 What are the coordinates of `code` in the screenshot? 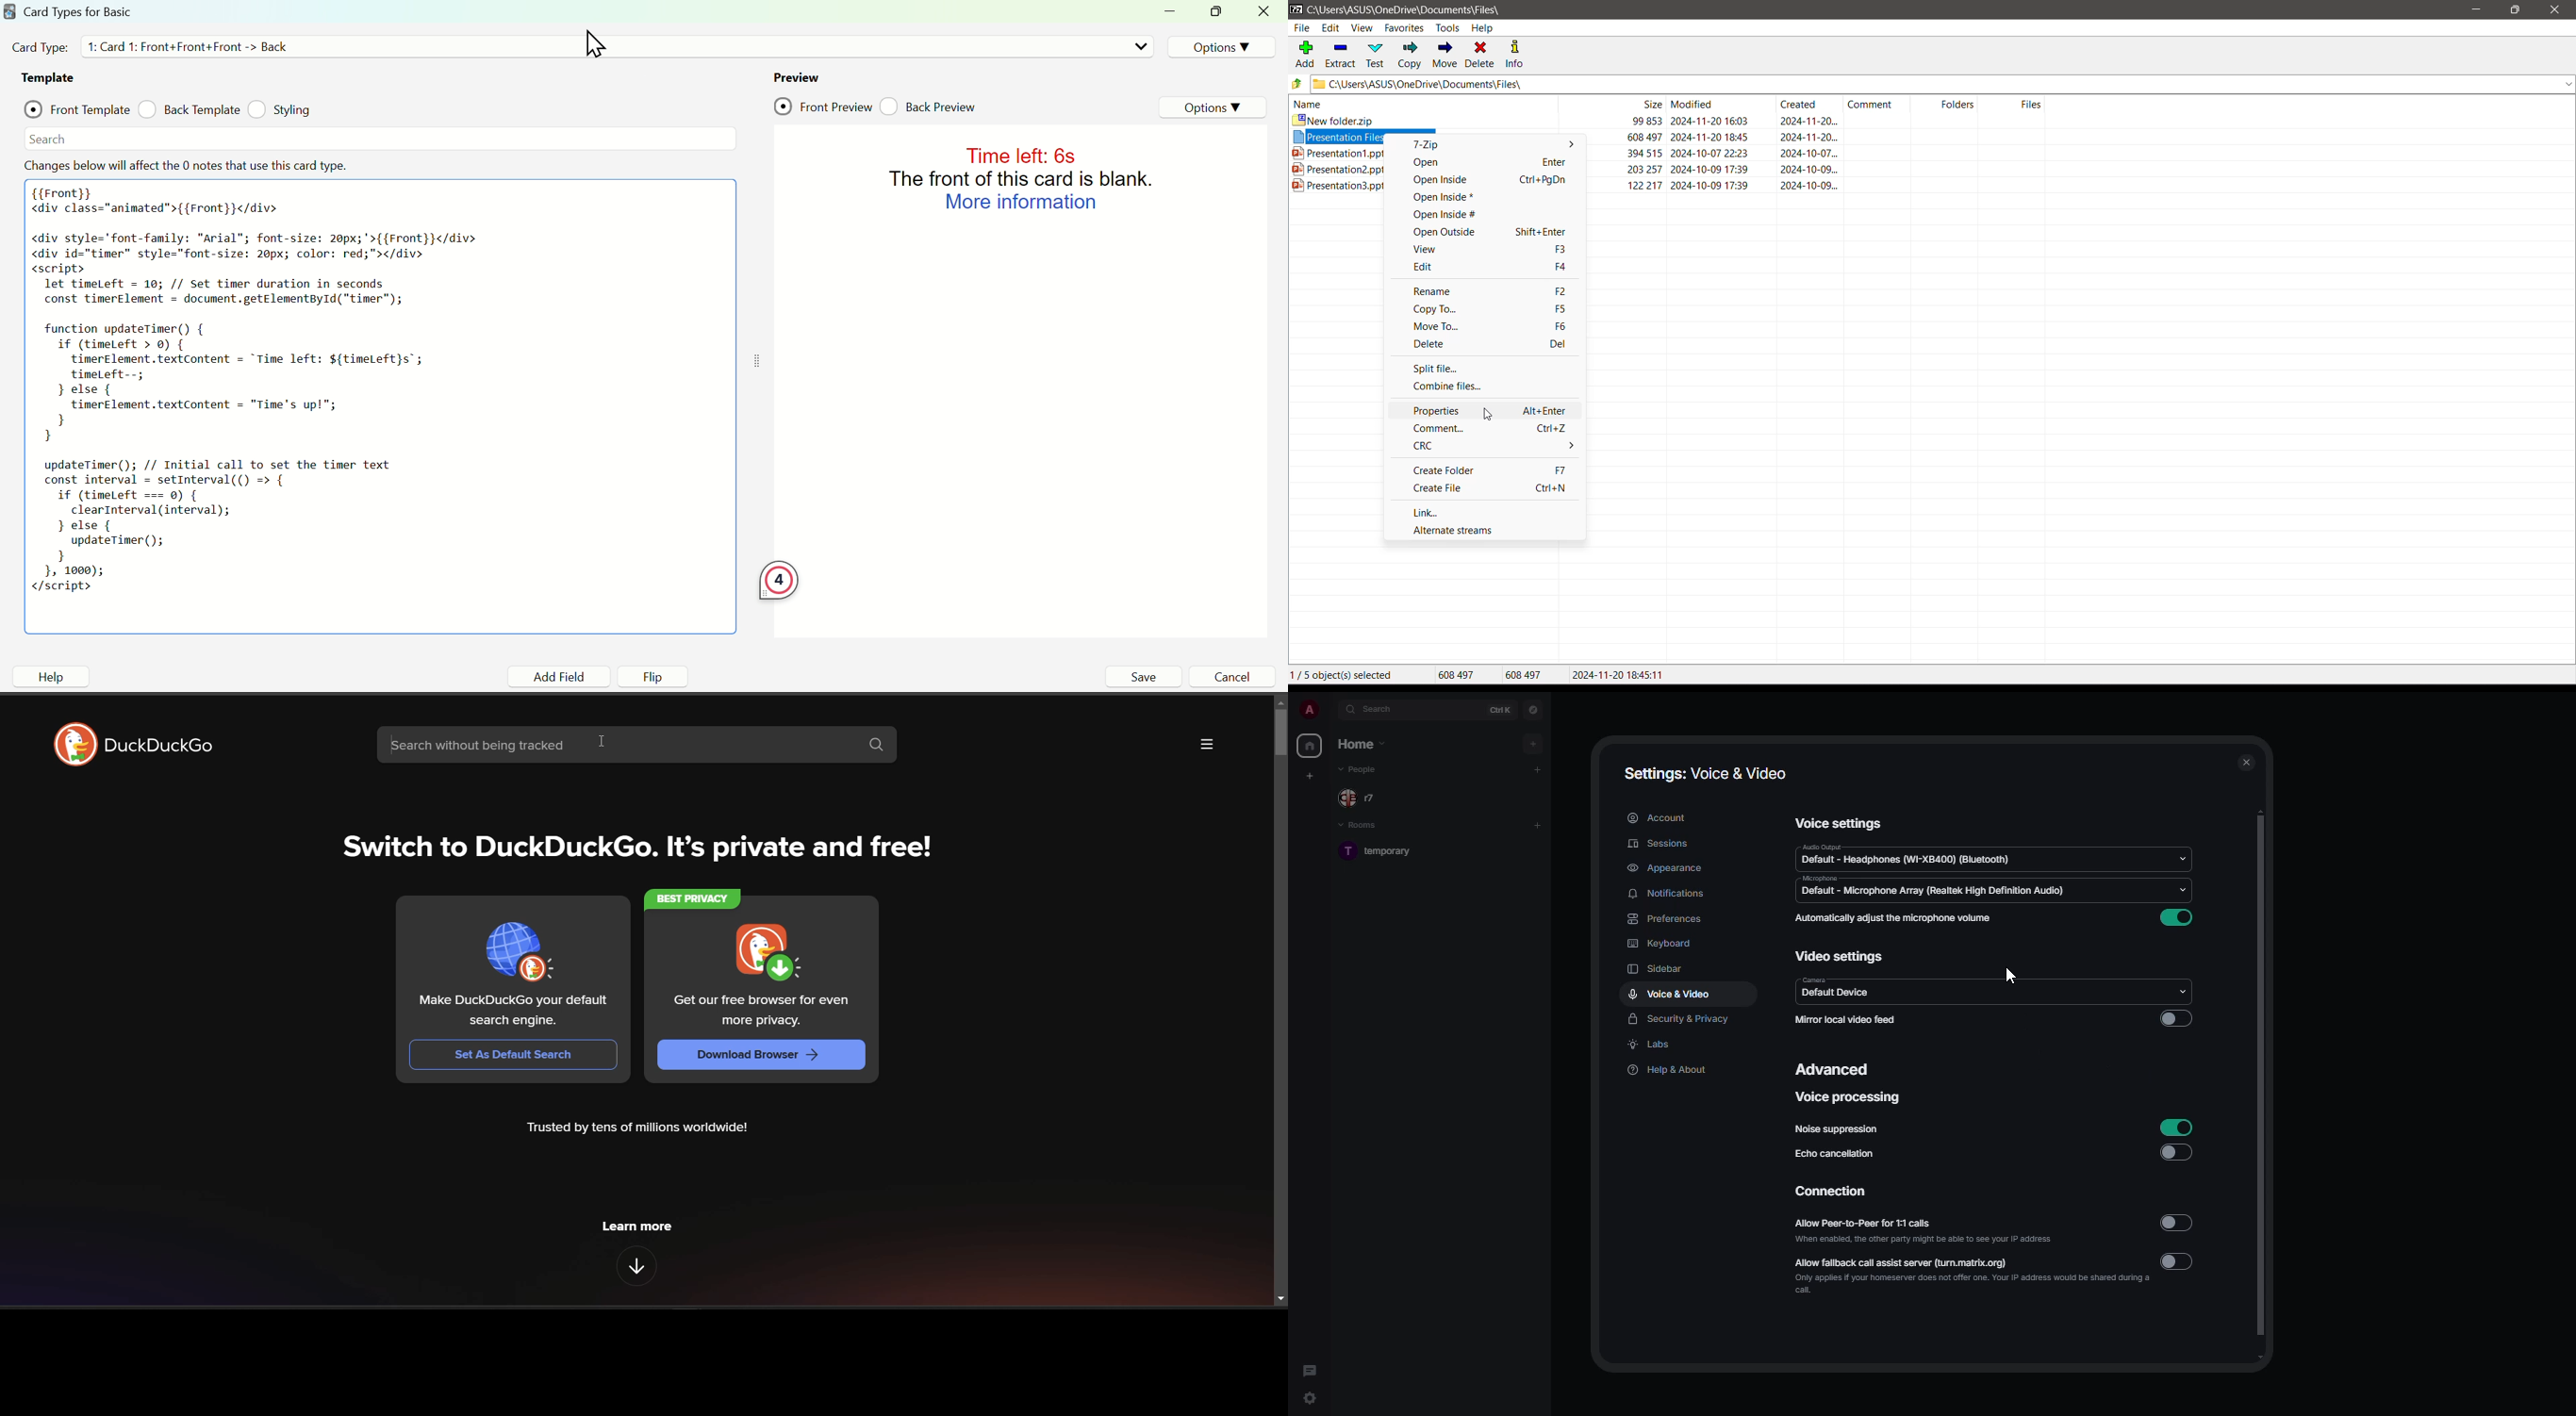 It's located at (256, 395).